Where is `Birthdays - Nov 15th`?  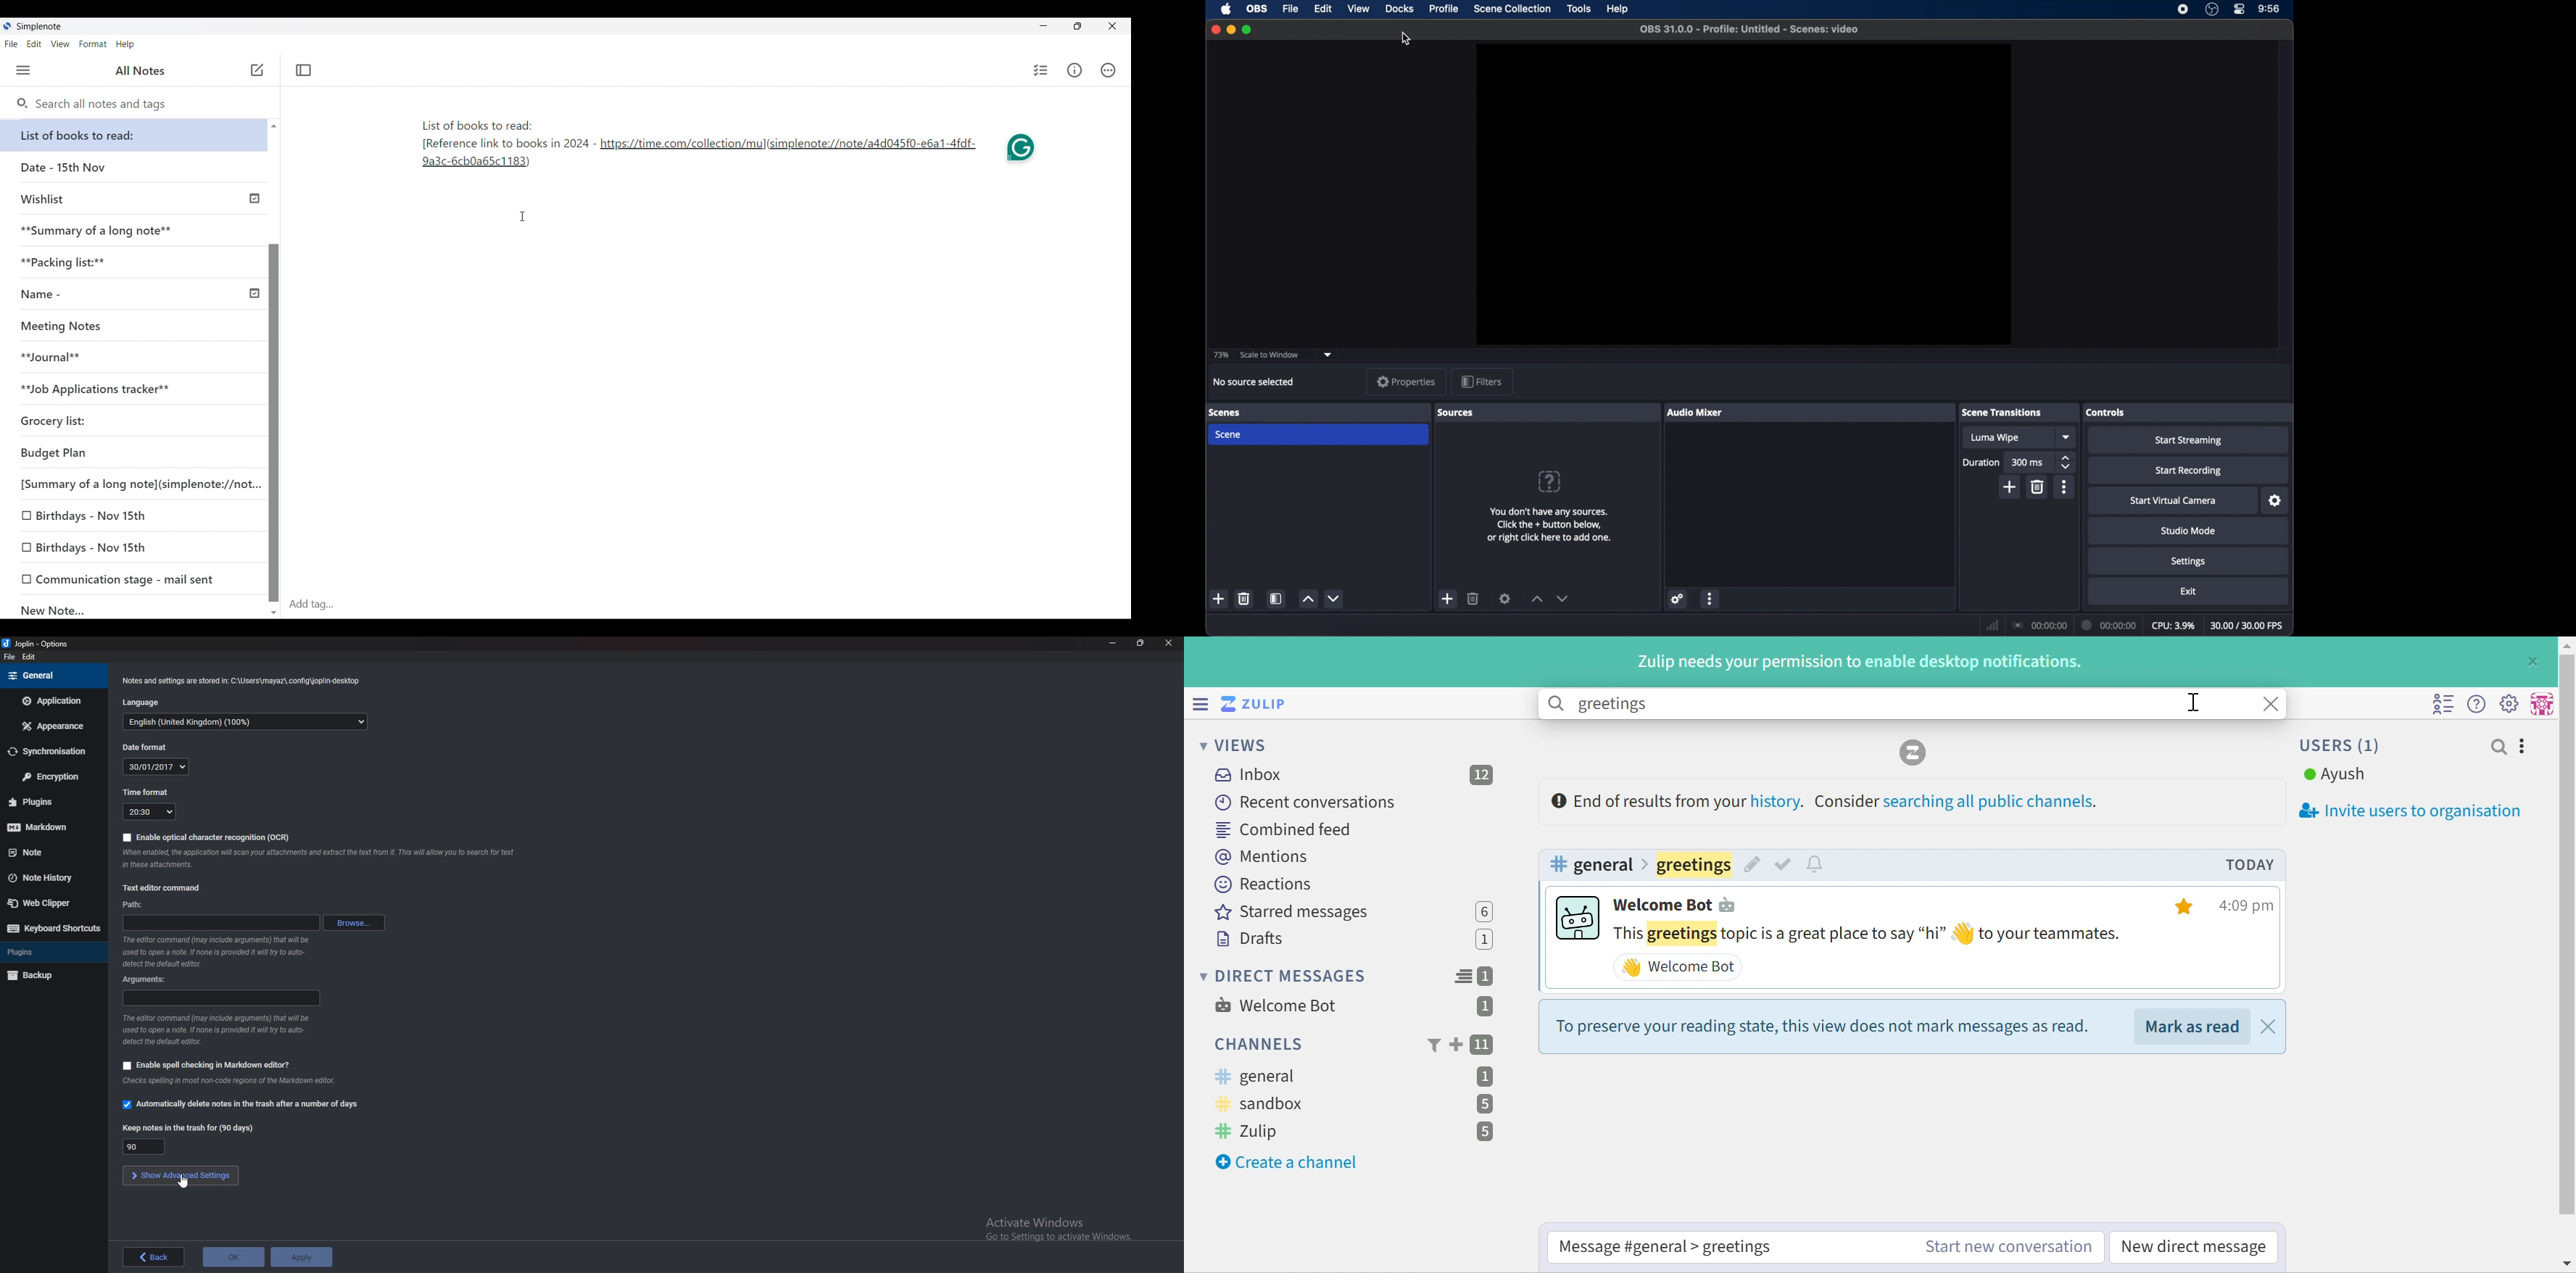 Birthdays - Nov 15th is located at coordinates (135, 548).